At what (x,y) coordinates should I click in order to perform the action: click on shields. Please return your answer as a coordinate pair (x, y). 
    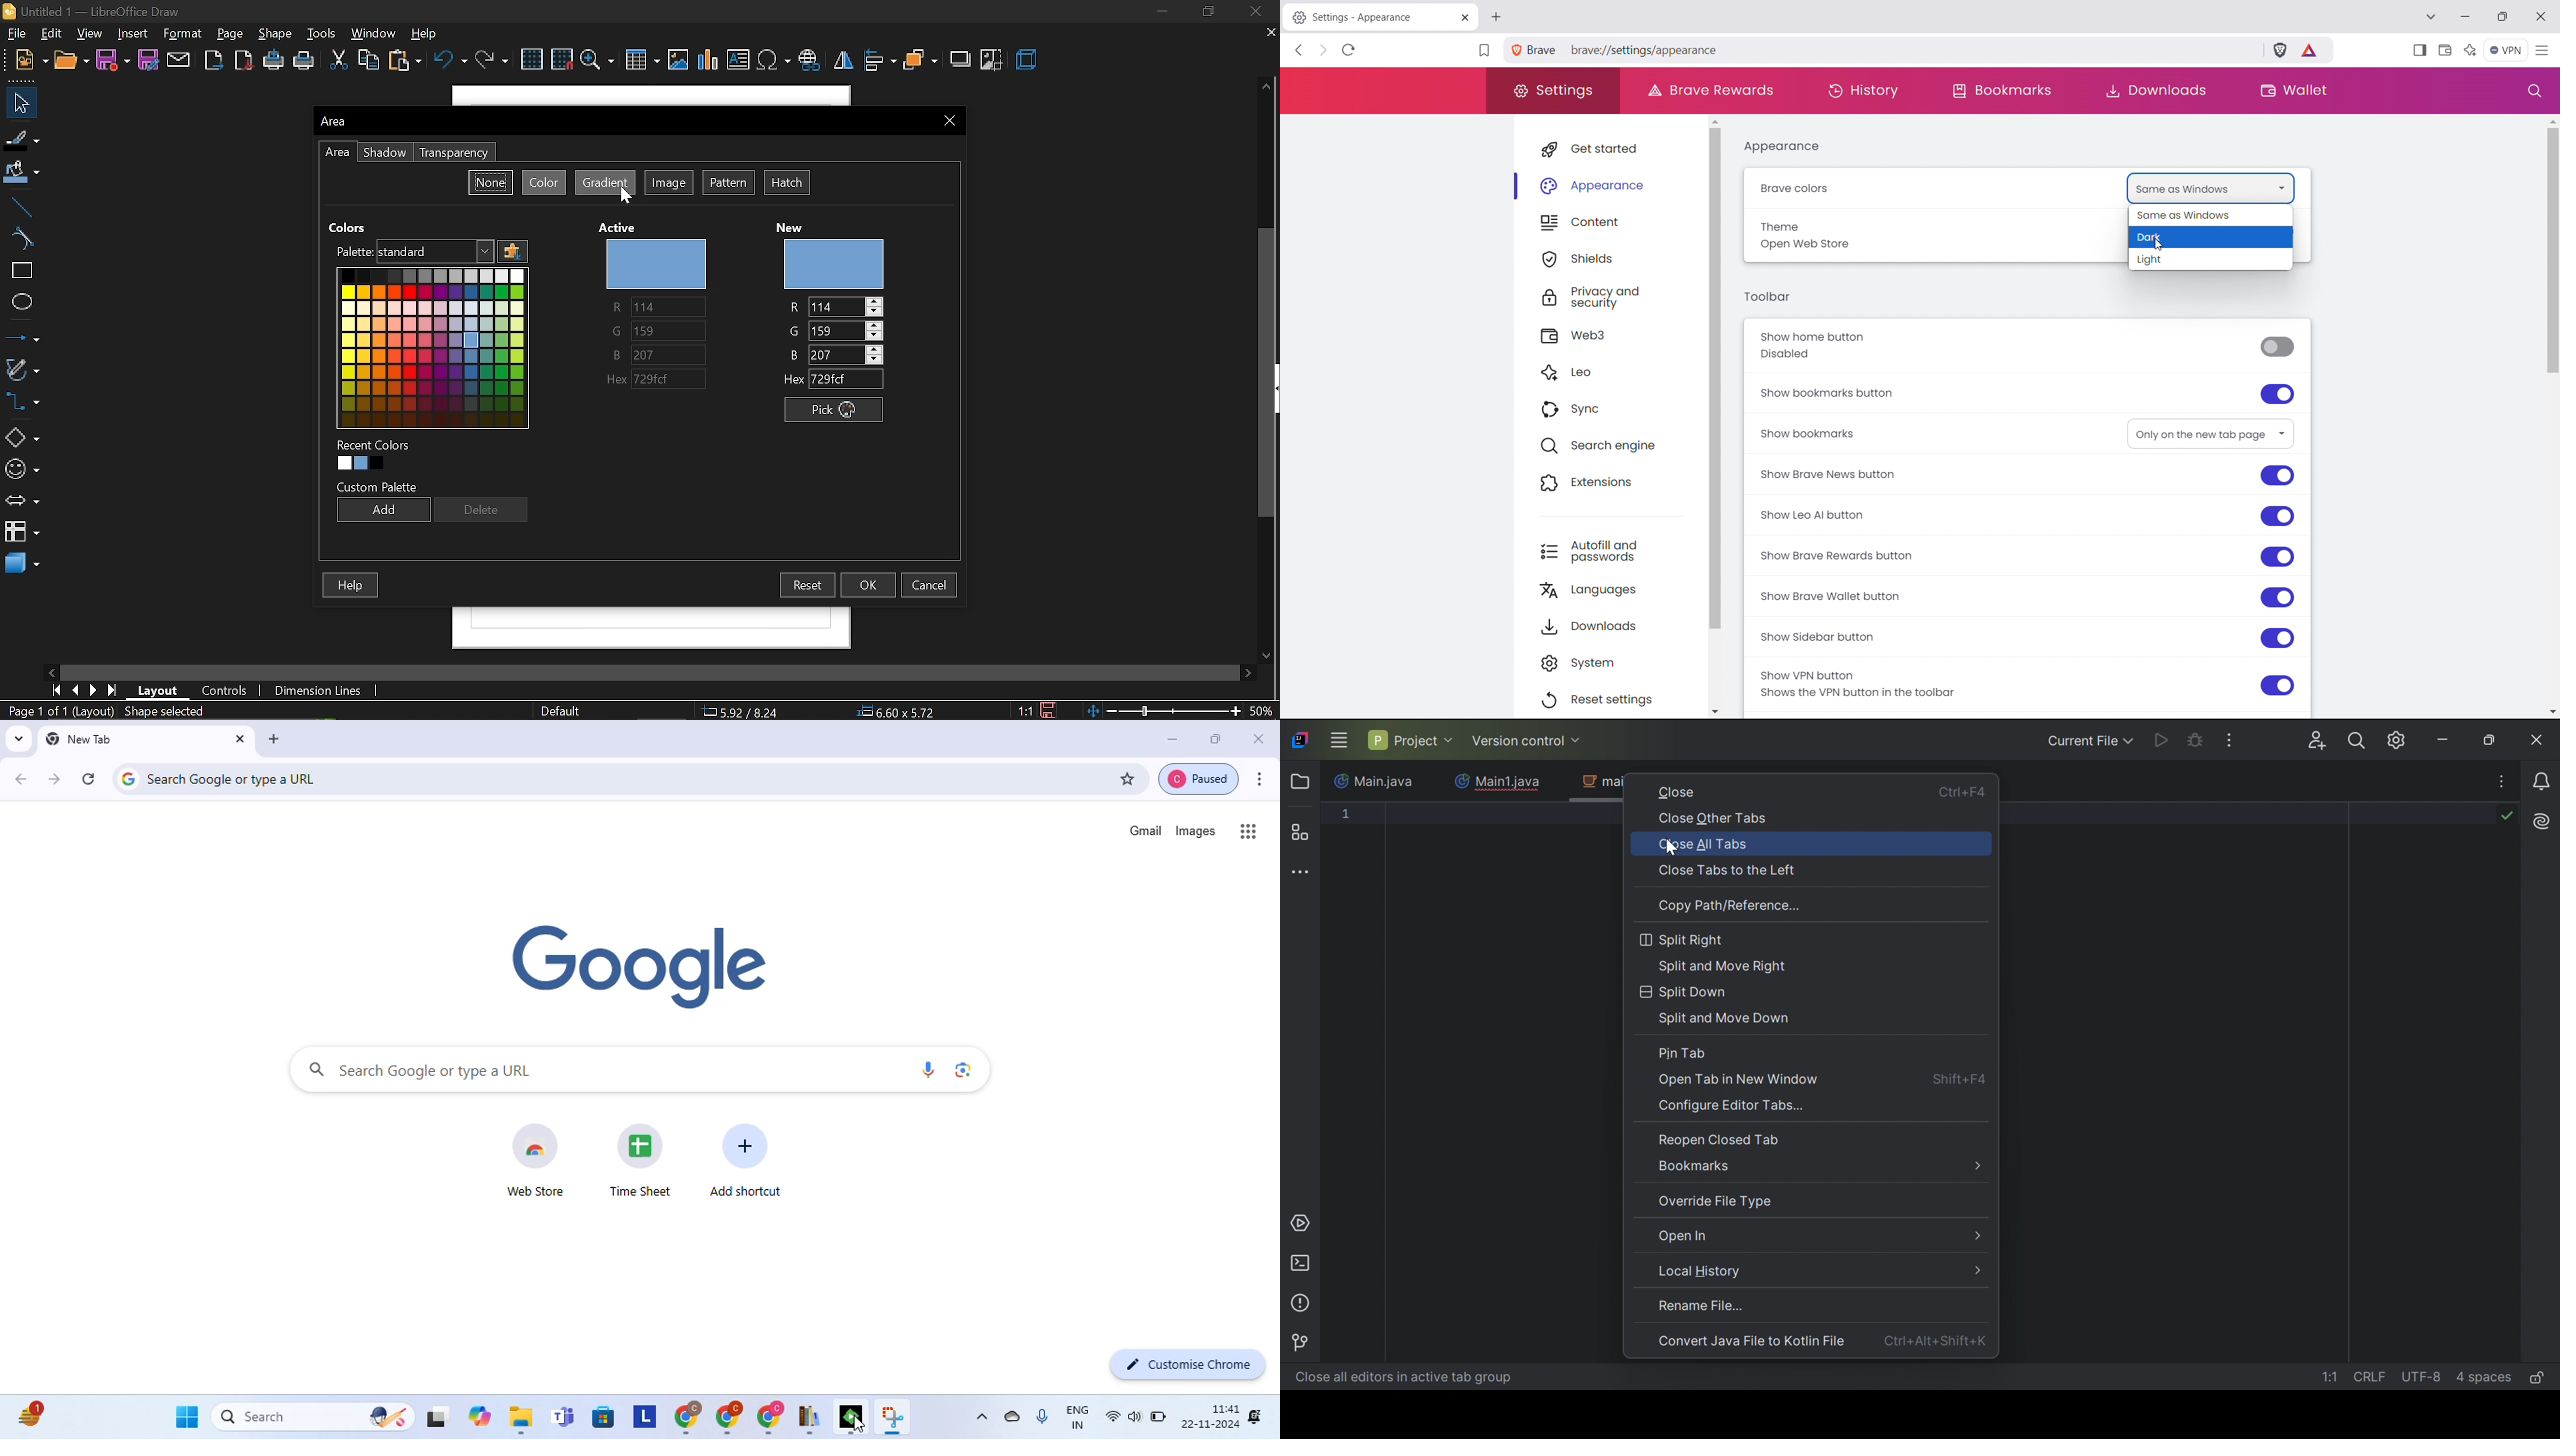
    Looking at the image, I should click on (1619, 257).